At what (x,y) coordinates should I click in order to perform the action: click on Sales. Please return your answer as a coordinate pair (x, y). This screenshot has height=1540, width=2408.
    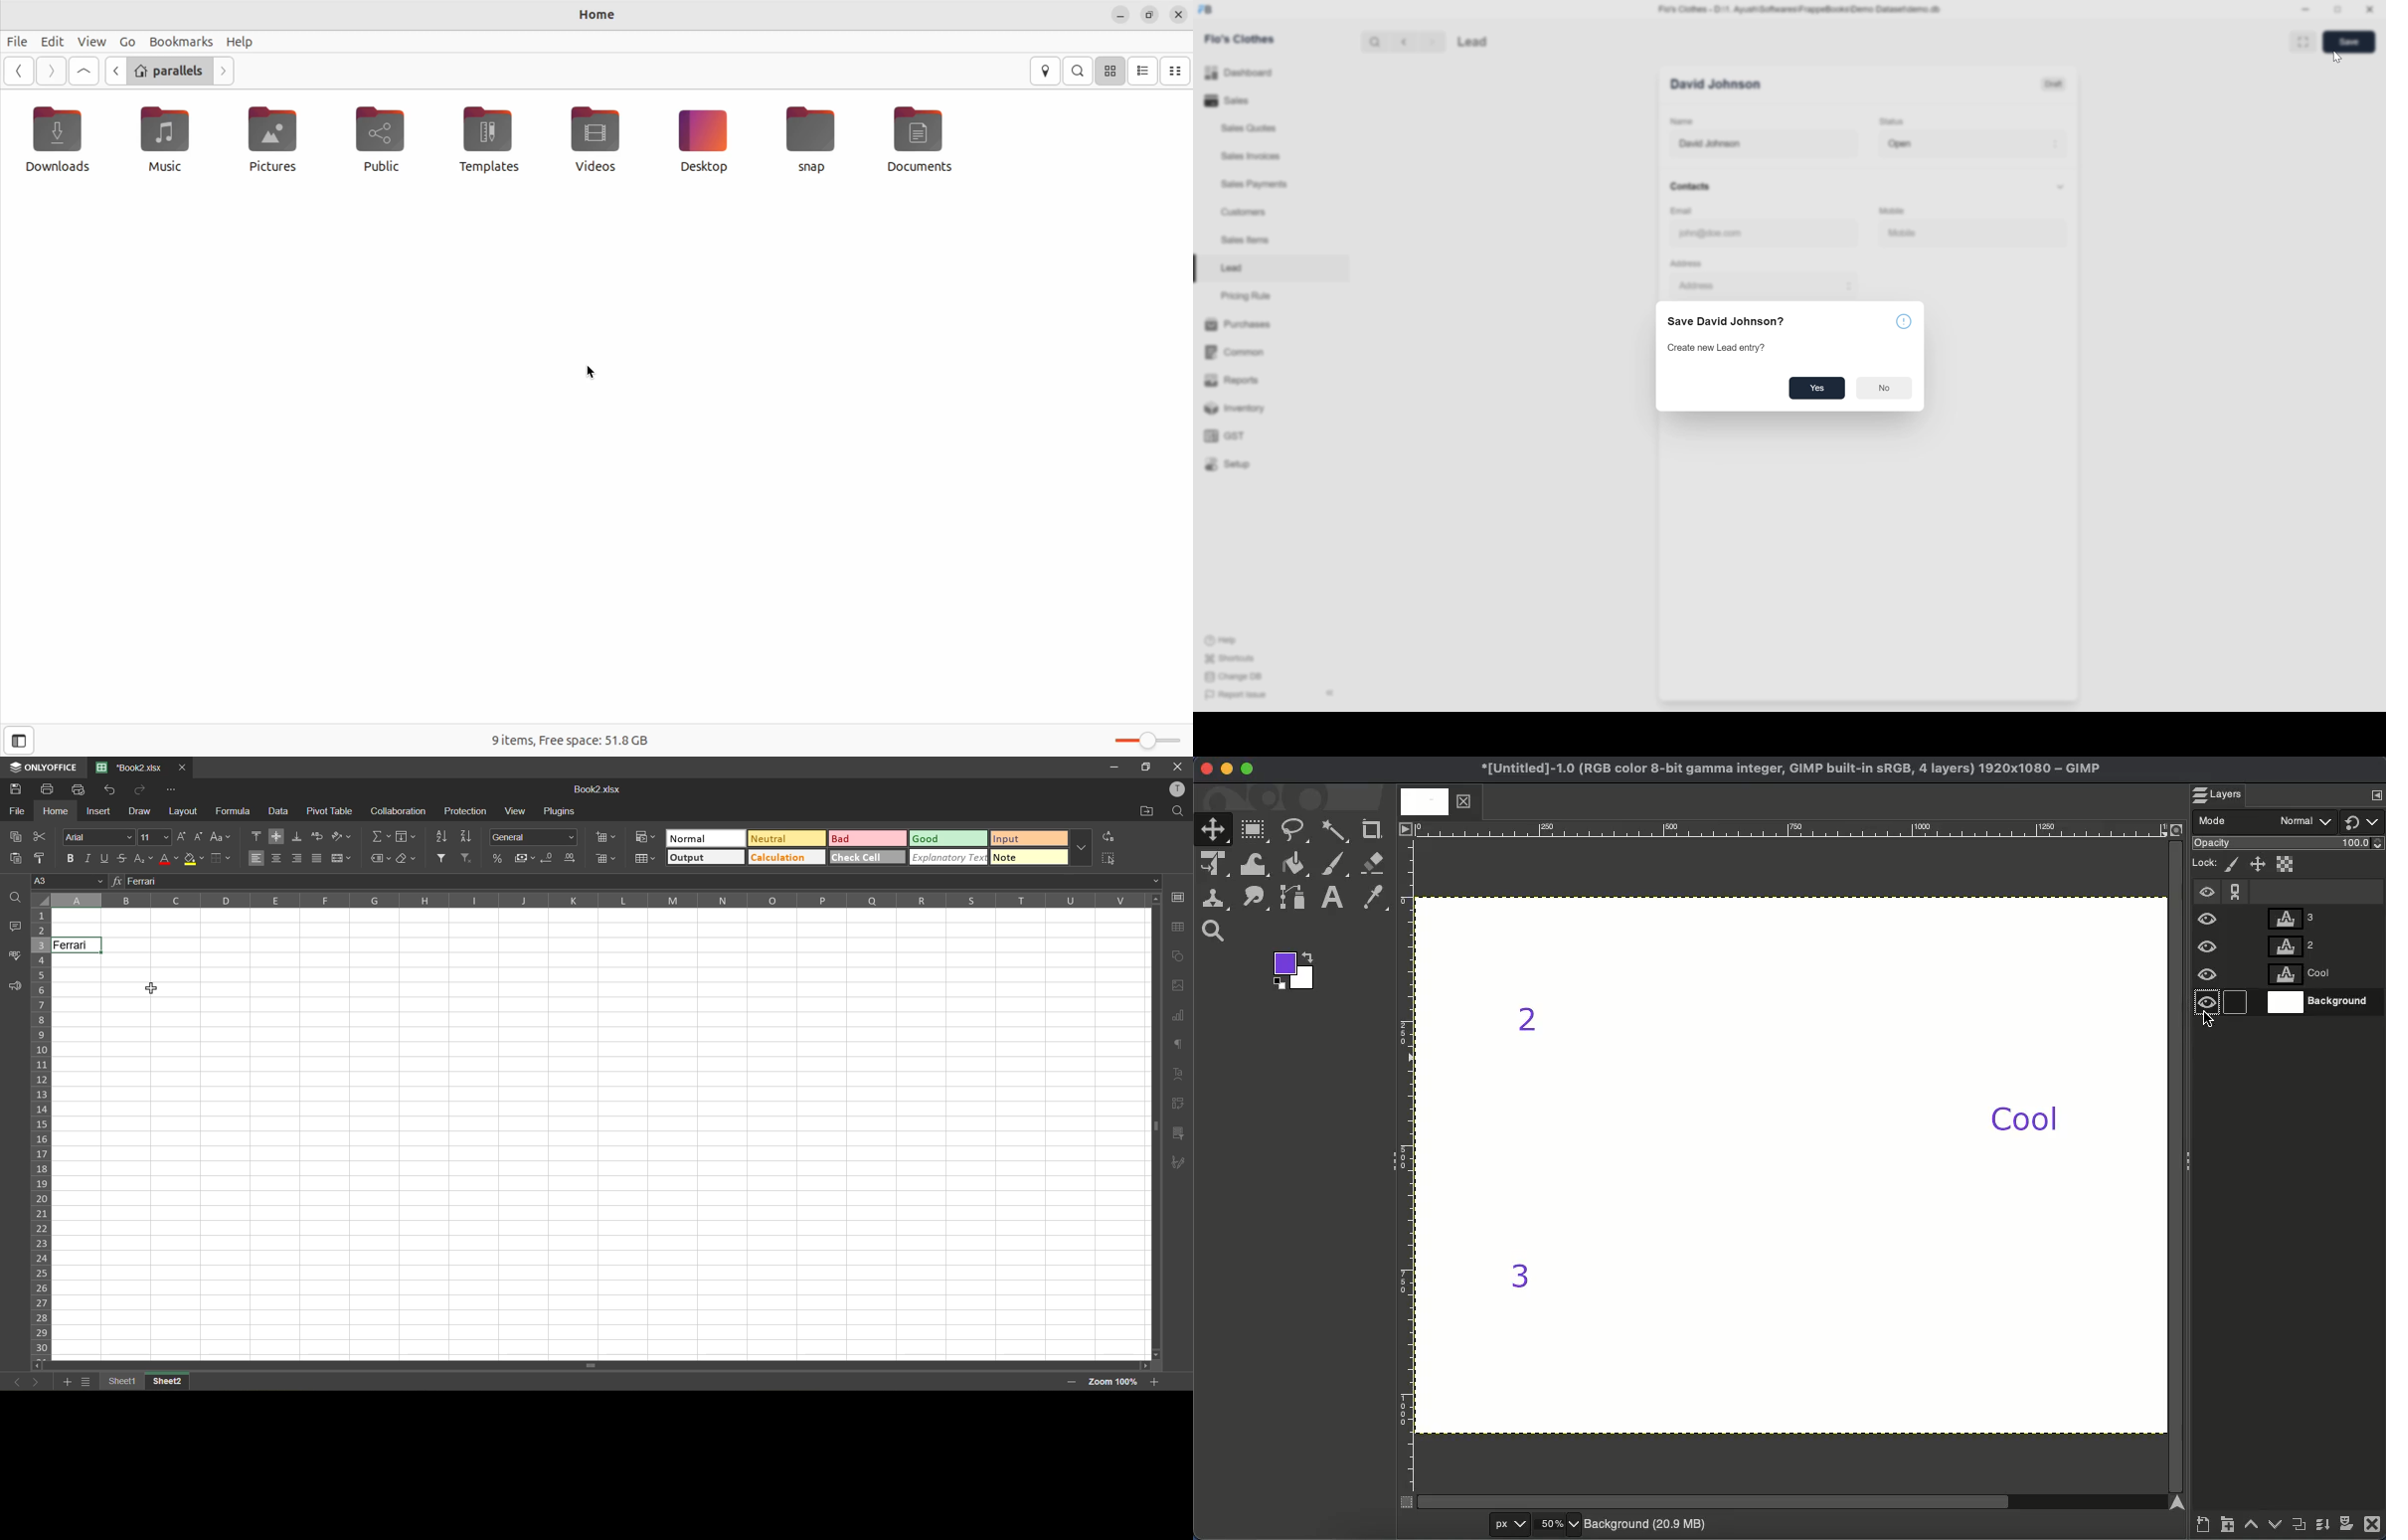
    Looking at the image, I should click on (1227, 101).